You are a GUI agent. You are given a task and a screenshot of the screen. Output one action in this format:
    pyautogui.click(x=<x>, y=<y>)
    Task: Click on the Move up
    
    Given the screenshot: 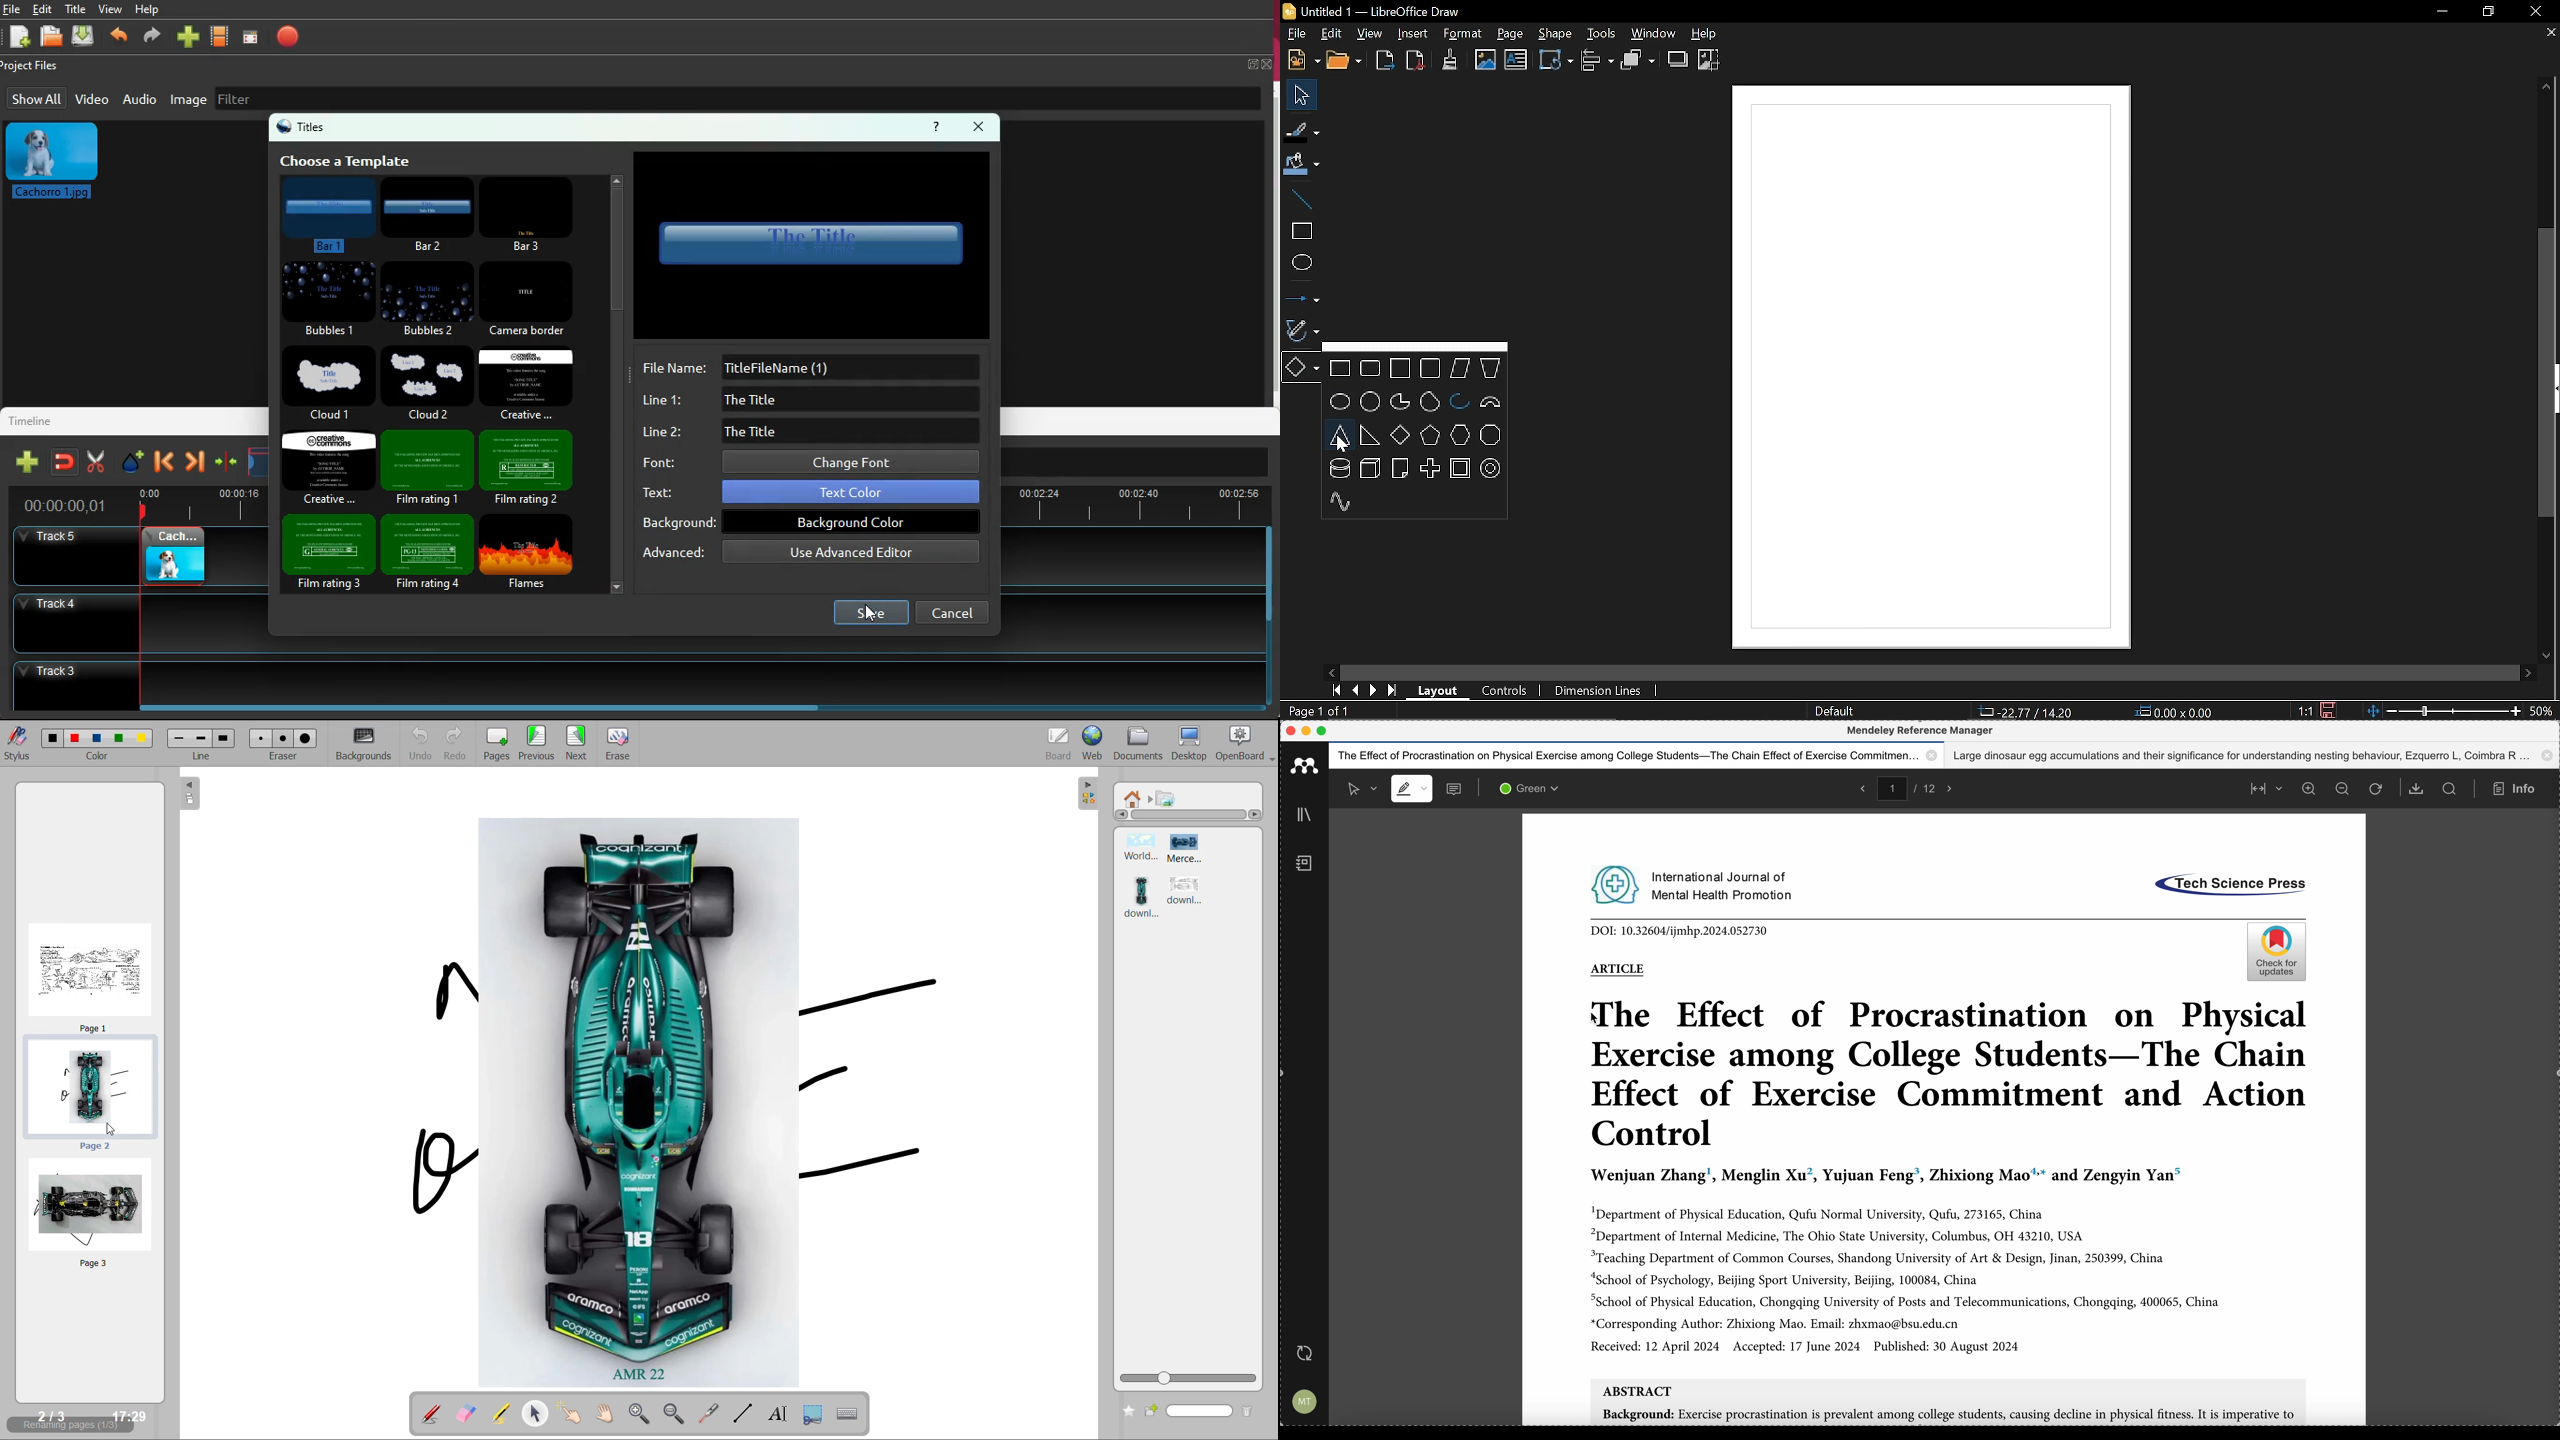 What is the action you would take?
    pyautogui.click(x=2547, y=86)
    